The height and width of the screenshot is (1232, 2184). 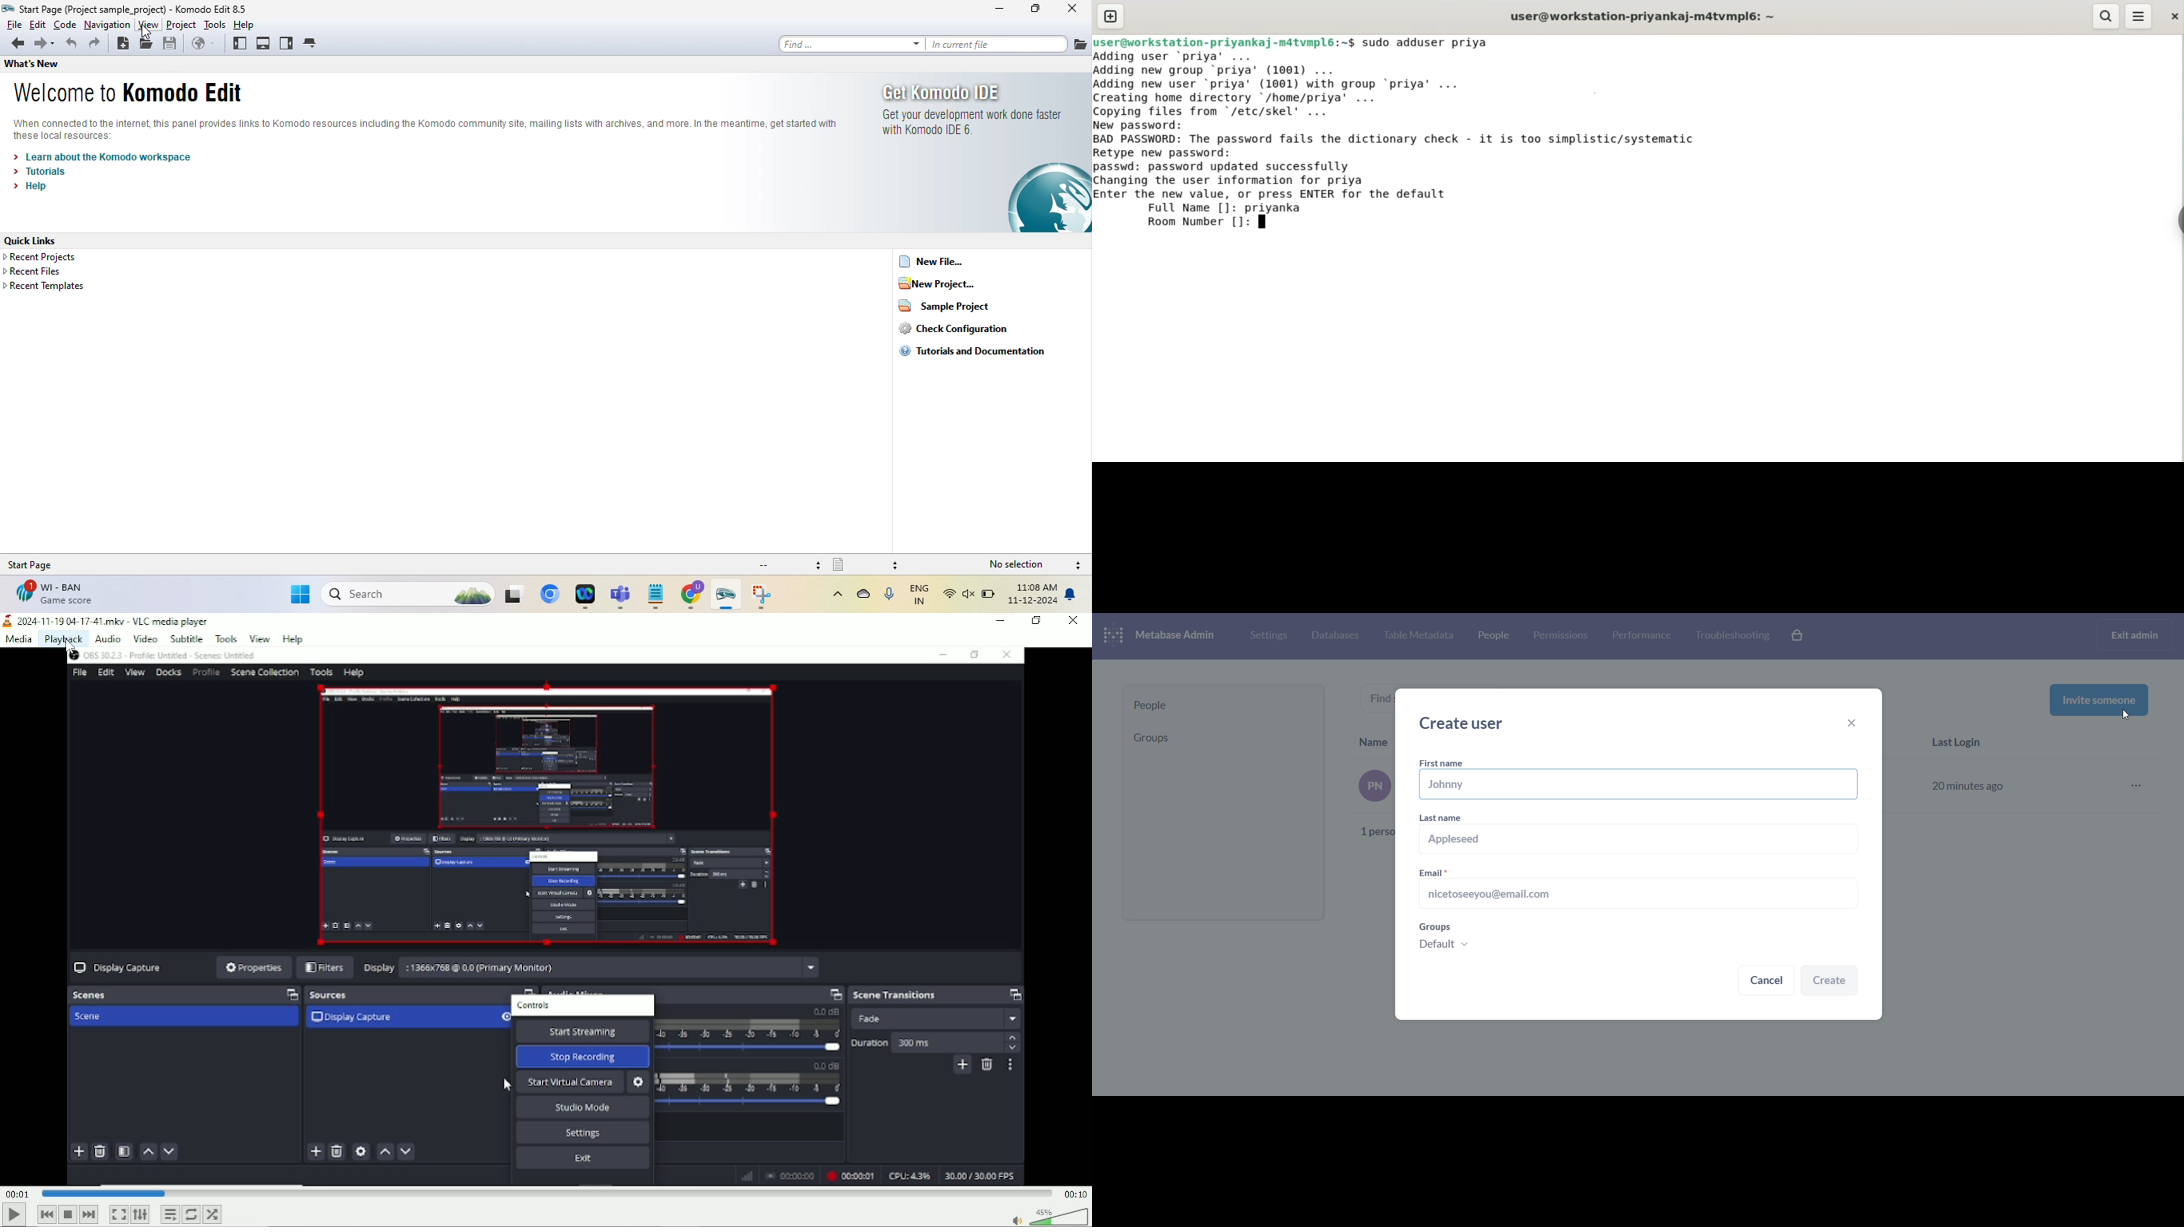 I want to click on wi ban game score, so click(x=52, y=595).